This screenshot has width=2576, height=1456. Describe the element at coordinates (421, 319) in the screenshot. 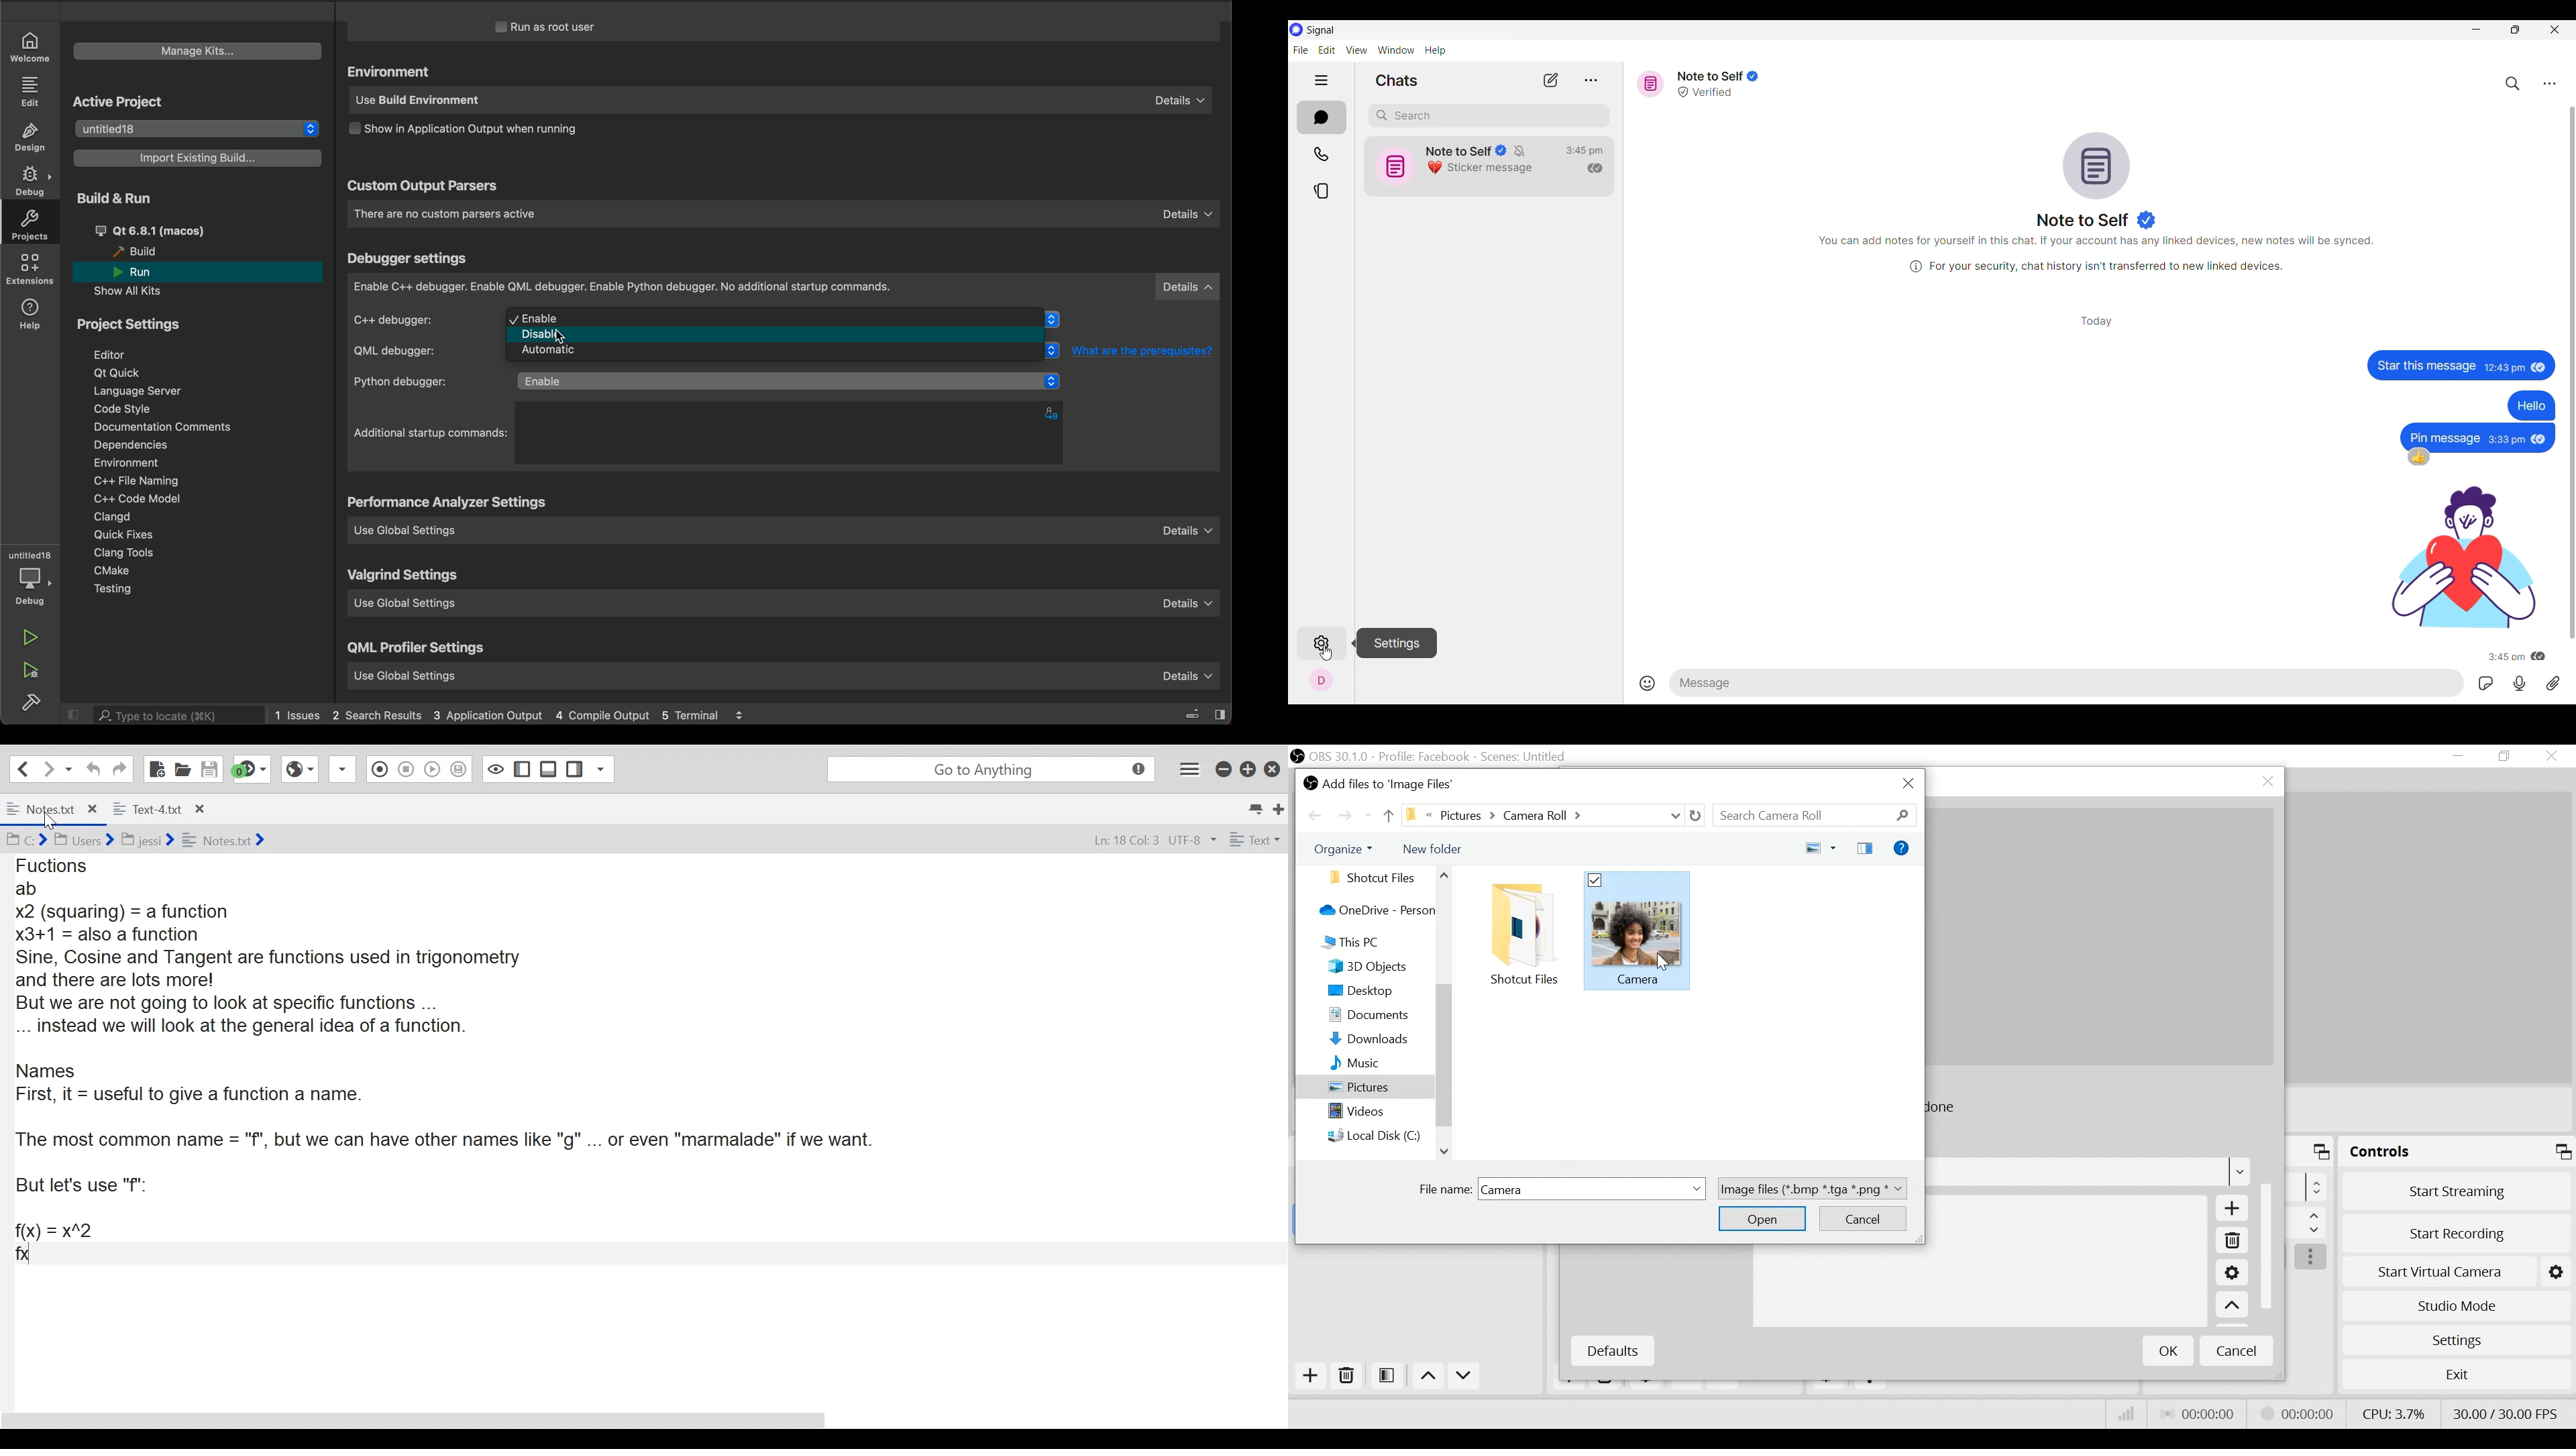

I see `c++ ` at that location.